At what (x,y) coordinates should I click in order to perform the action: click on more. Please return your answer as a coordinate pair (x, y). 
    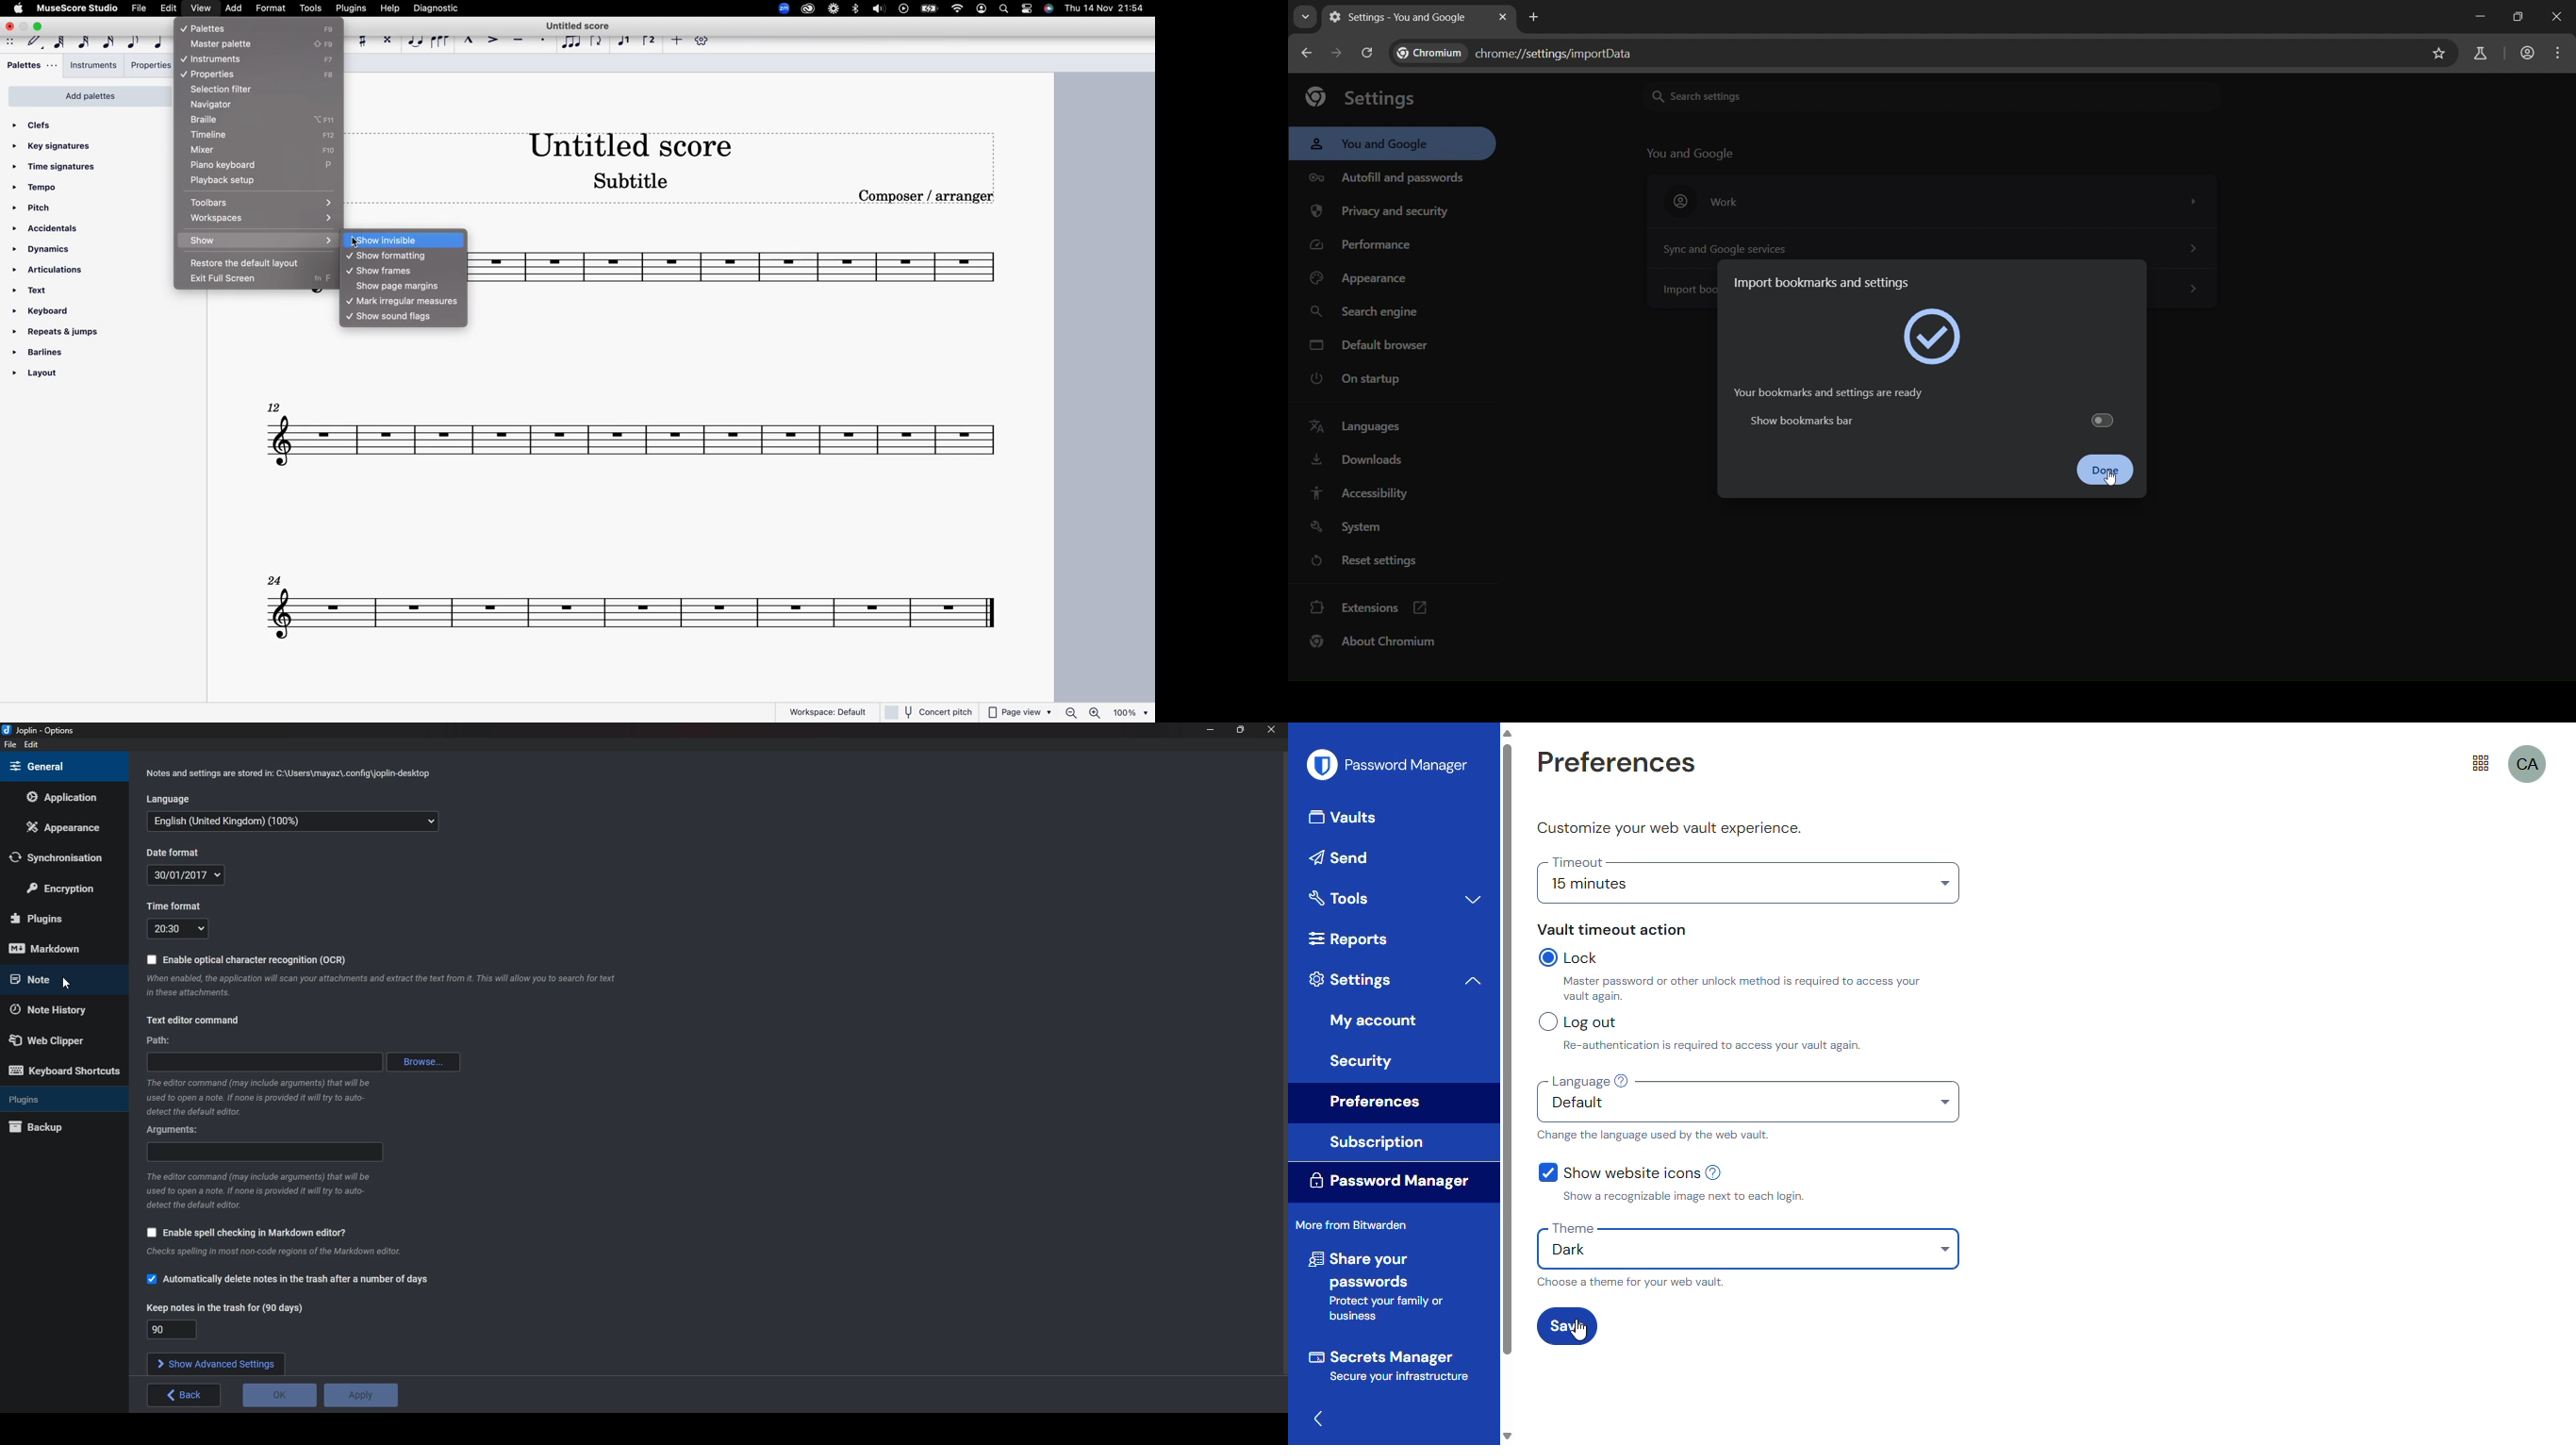
    Looking at the image, I should click on (676, 41).